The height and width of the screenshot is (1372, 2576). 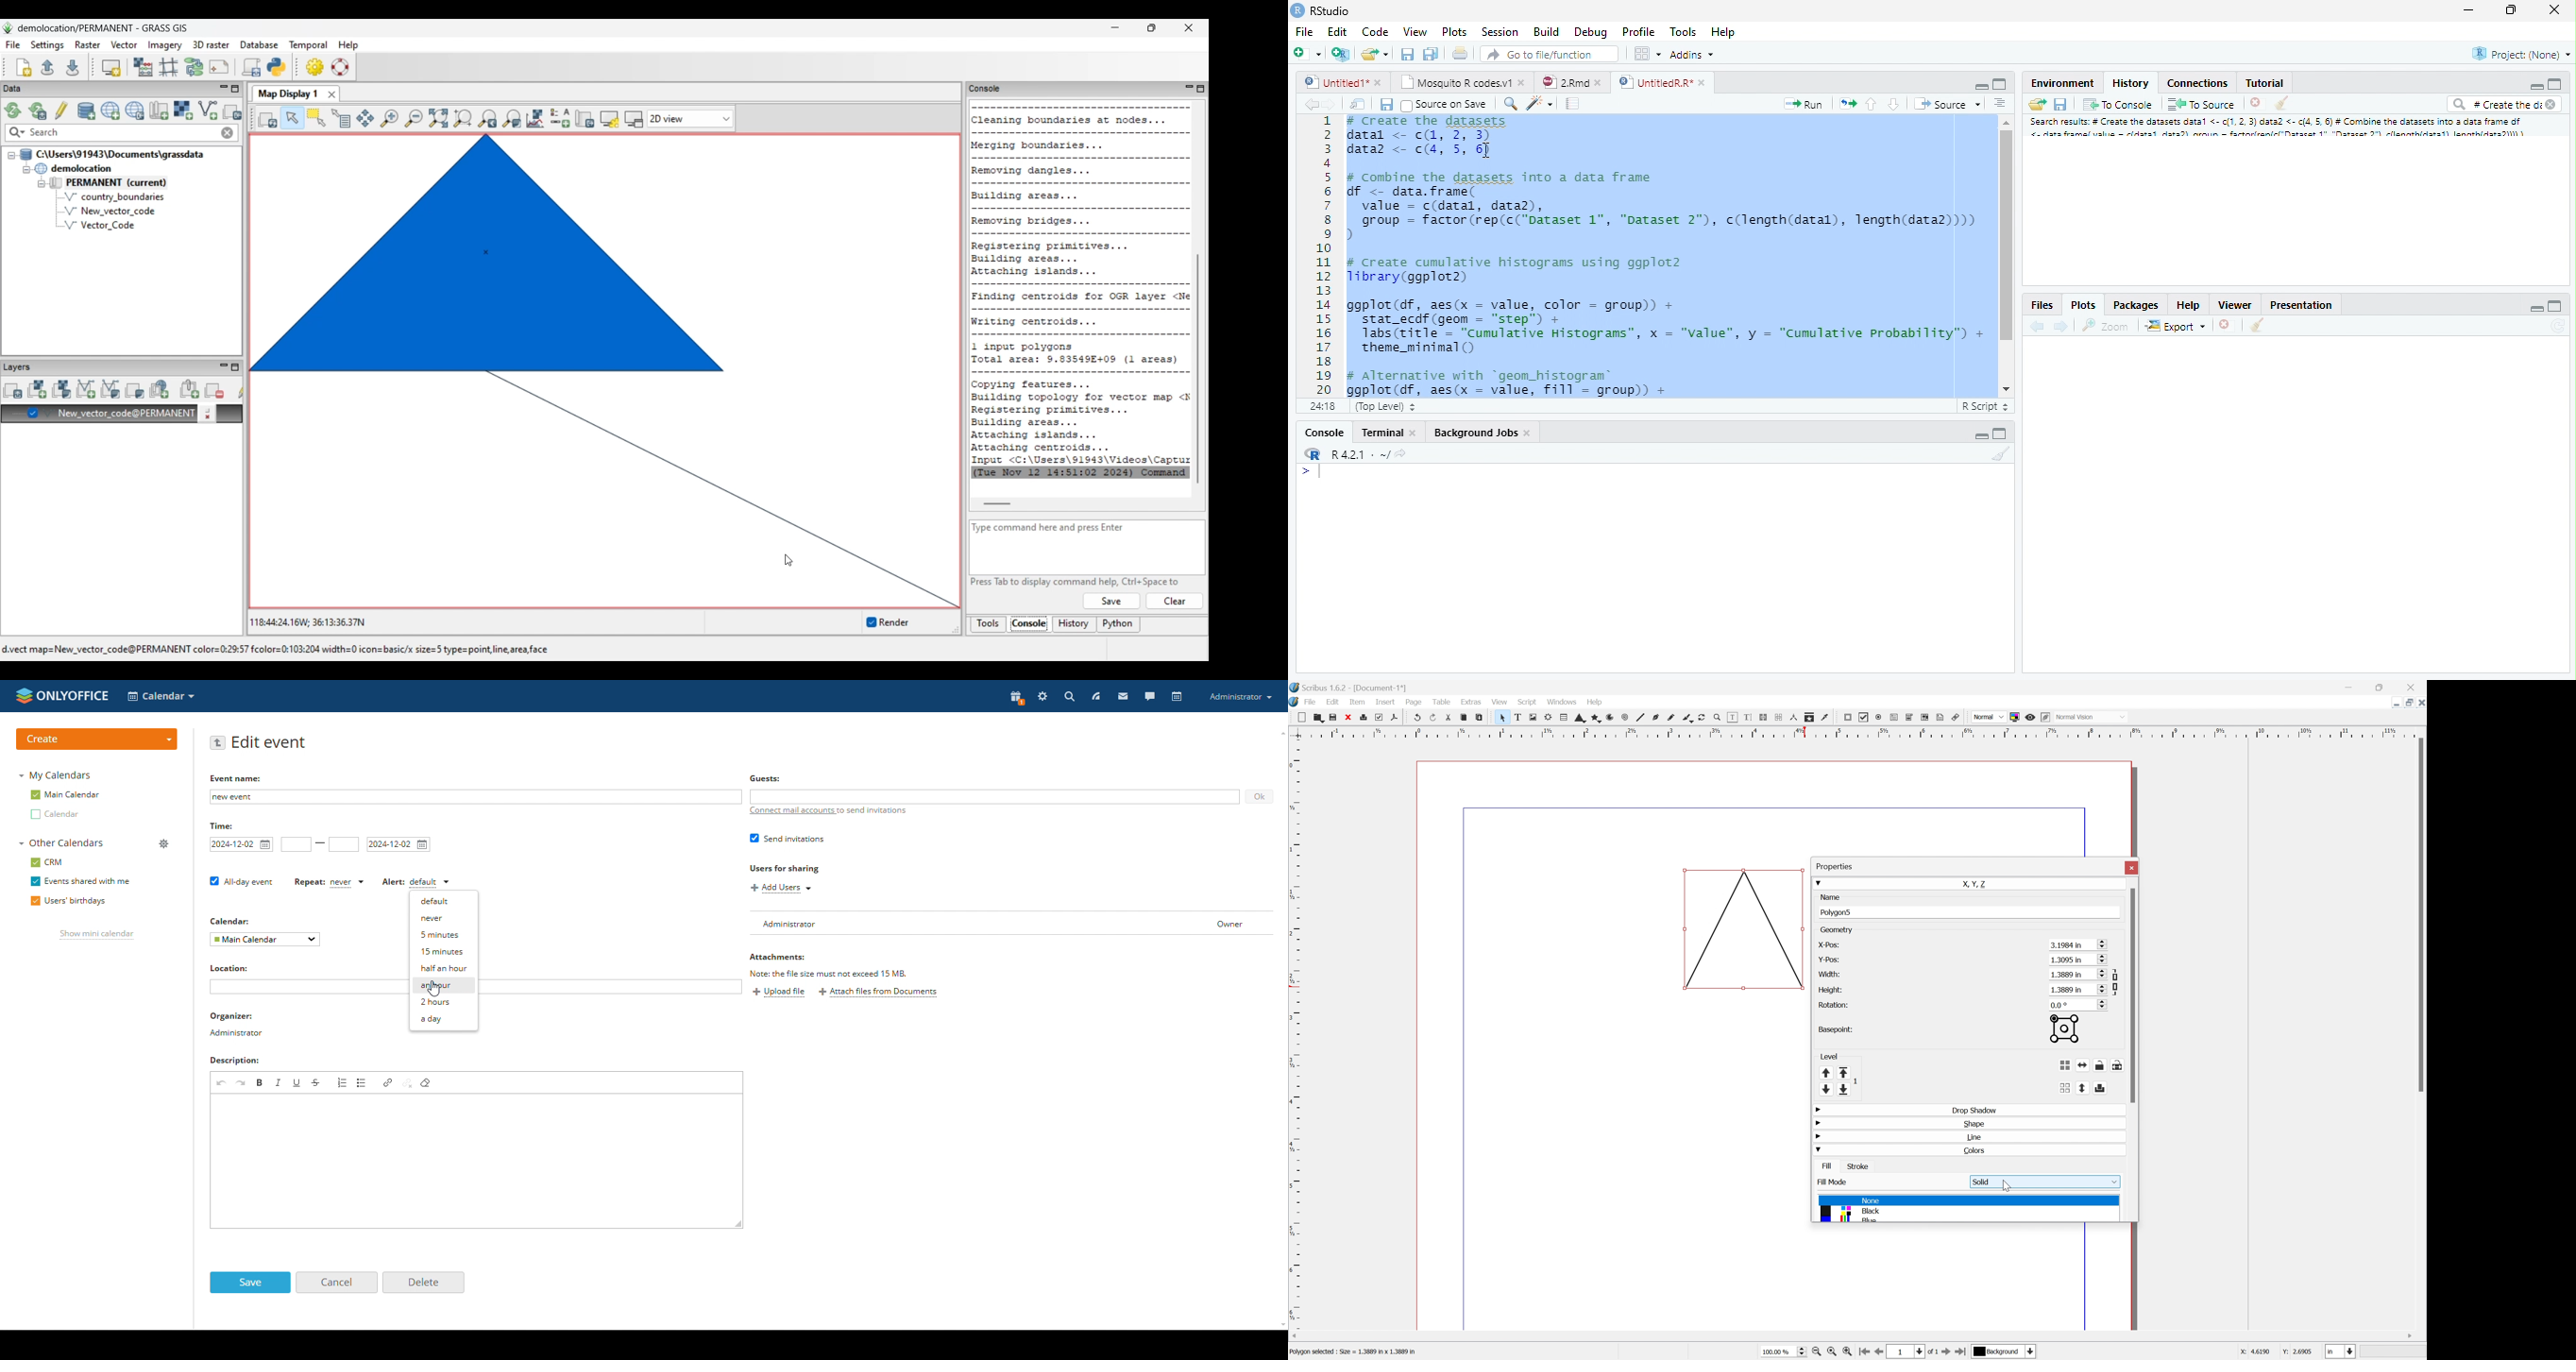 What do you see at coordinates (1385, 702) in the screenshot?
I see `Insert` at bounding box center [1385, 702].